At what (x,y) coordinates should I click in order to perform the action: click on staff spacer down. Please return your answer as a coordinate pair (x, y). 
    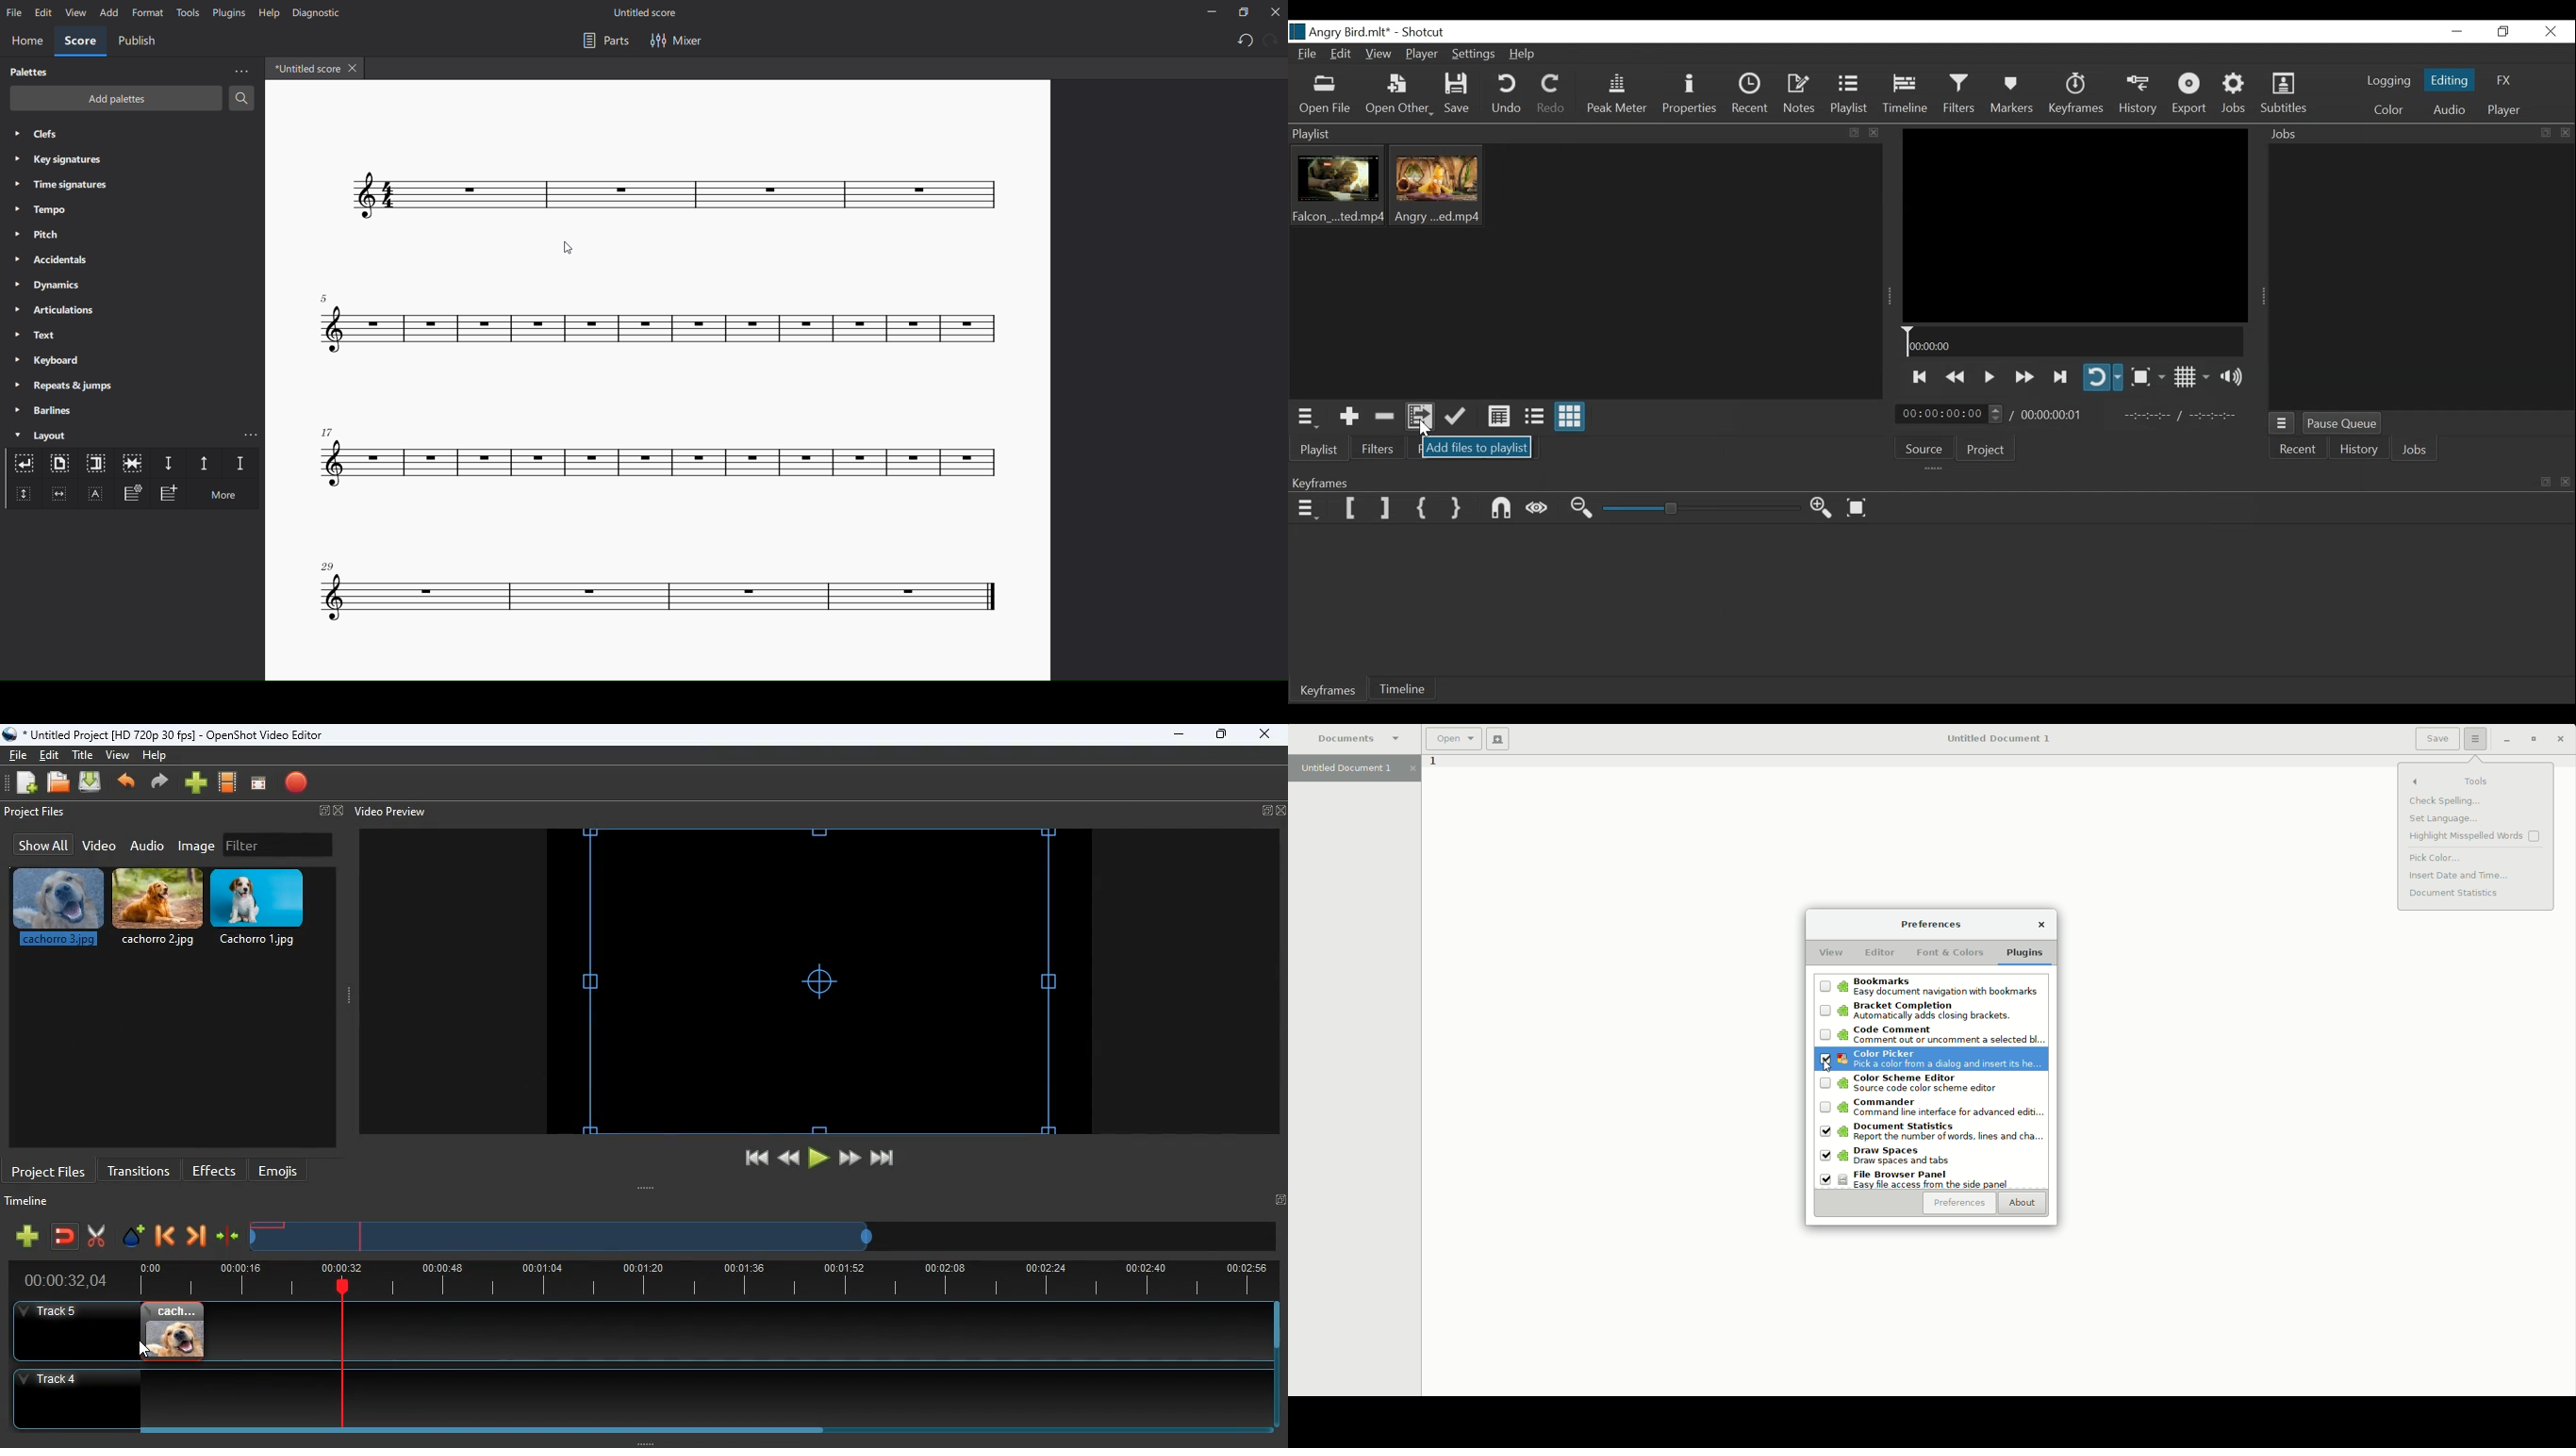
    Looking at the image, I should click on (168, 465).